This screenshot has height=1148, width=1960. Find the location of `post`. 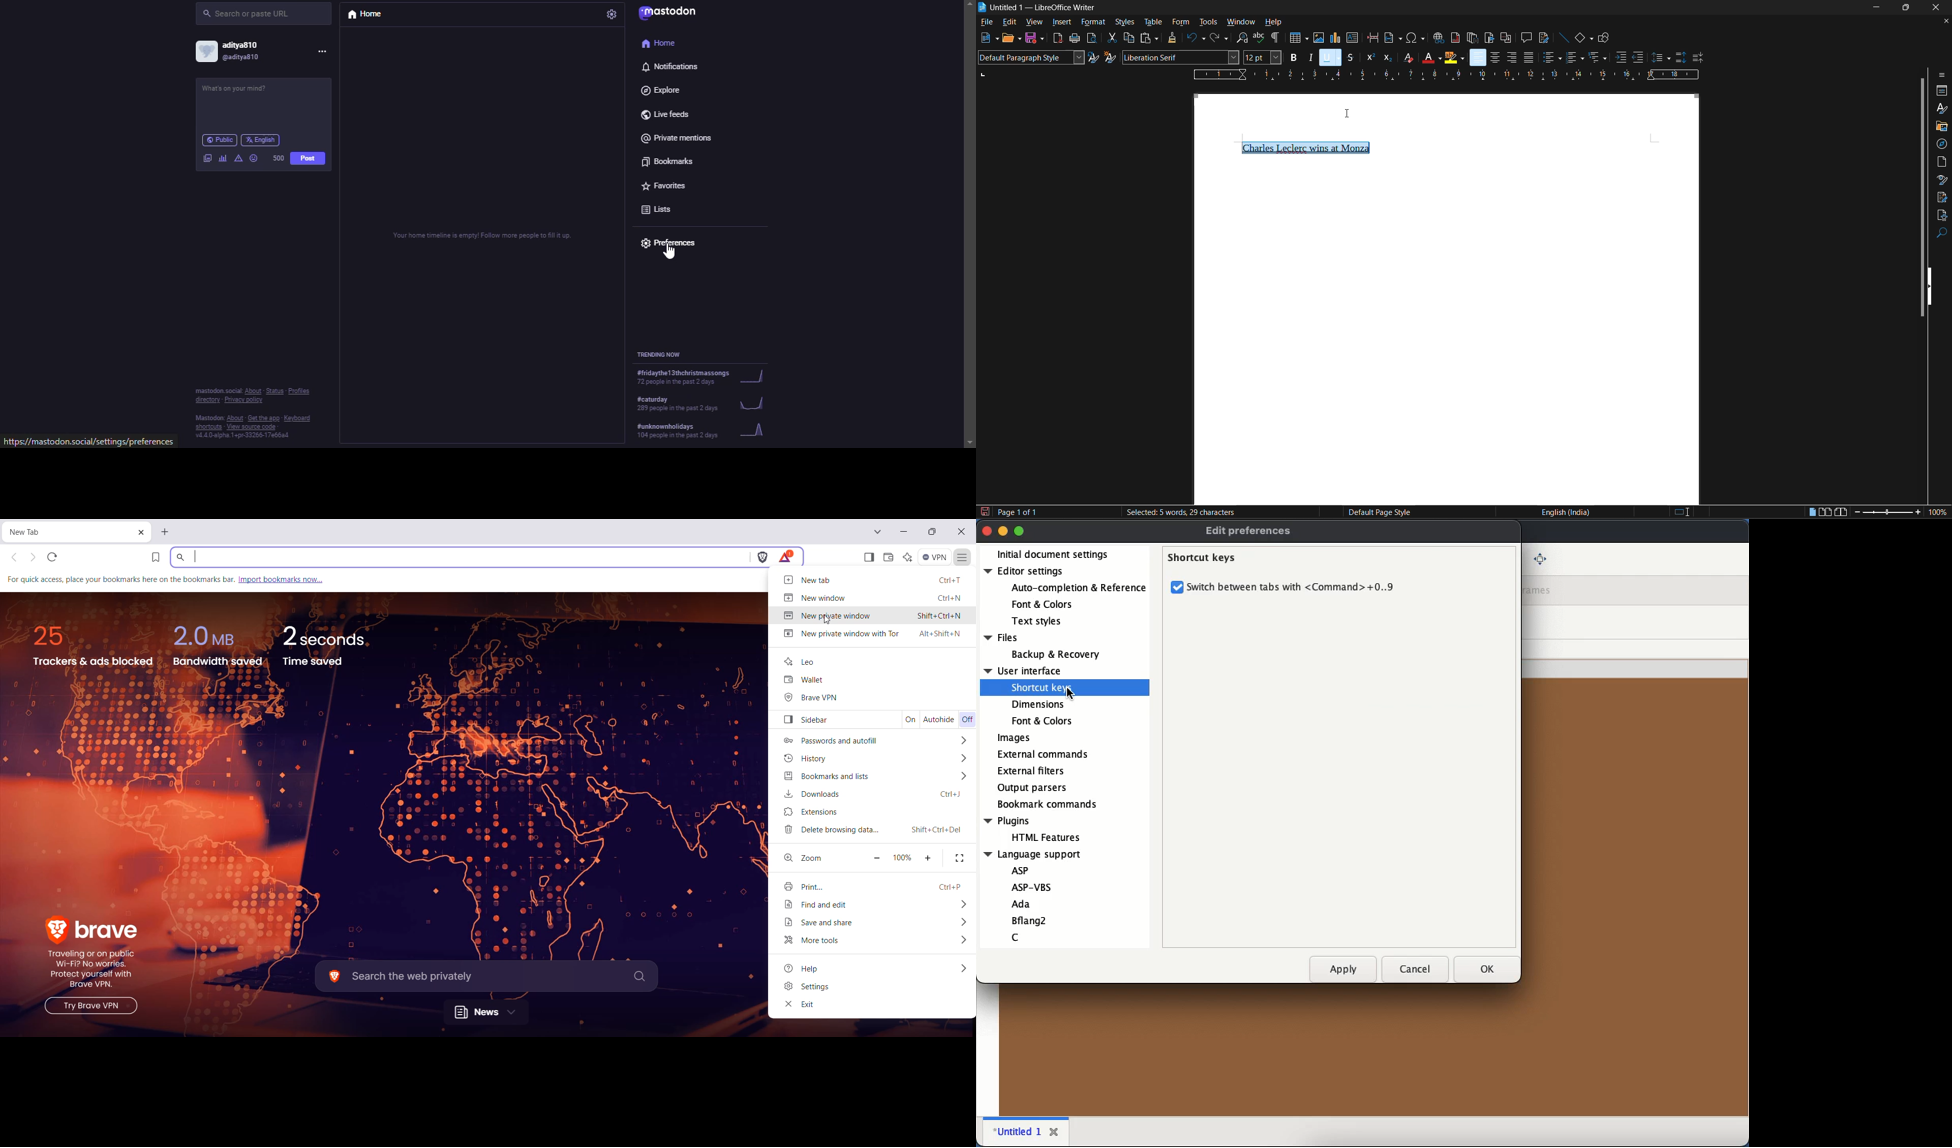

post is located at coordinates (309, 159).